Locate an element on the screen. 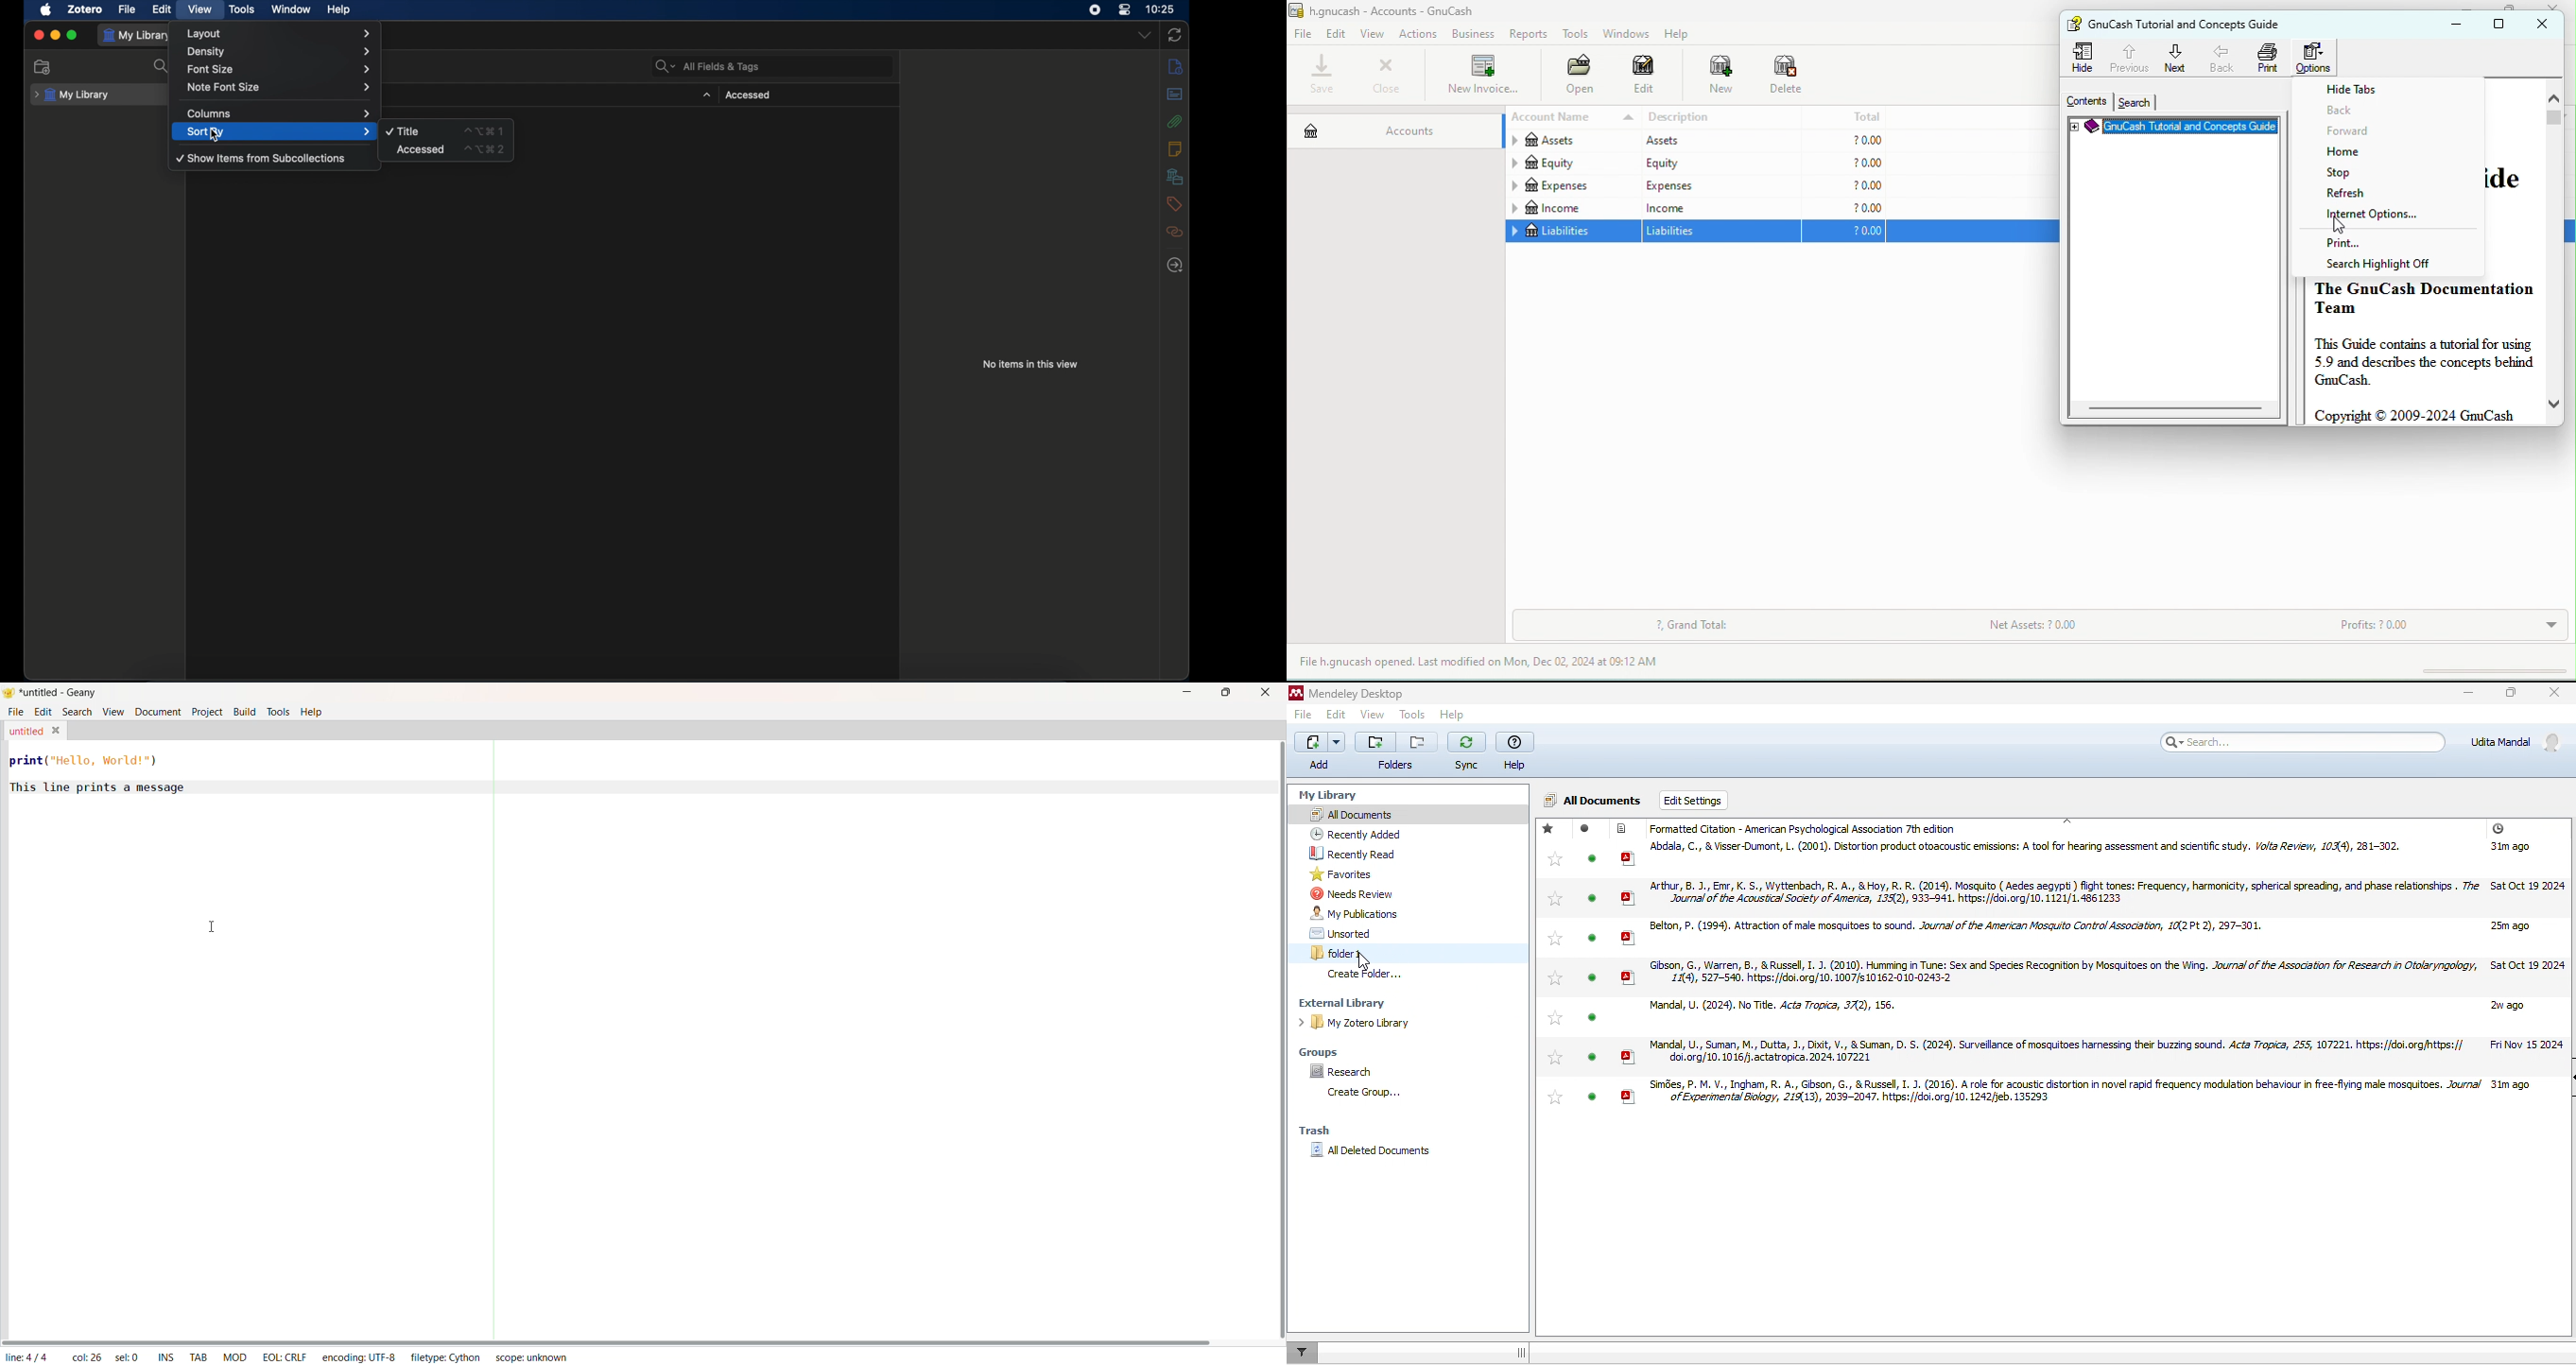 This screenshot has width=2576, height=1372. Horizontal Scroll Bar is located at coordinates (607, 1340).